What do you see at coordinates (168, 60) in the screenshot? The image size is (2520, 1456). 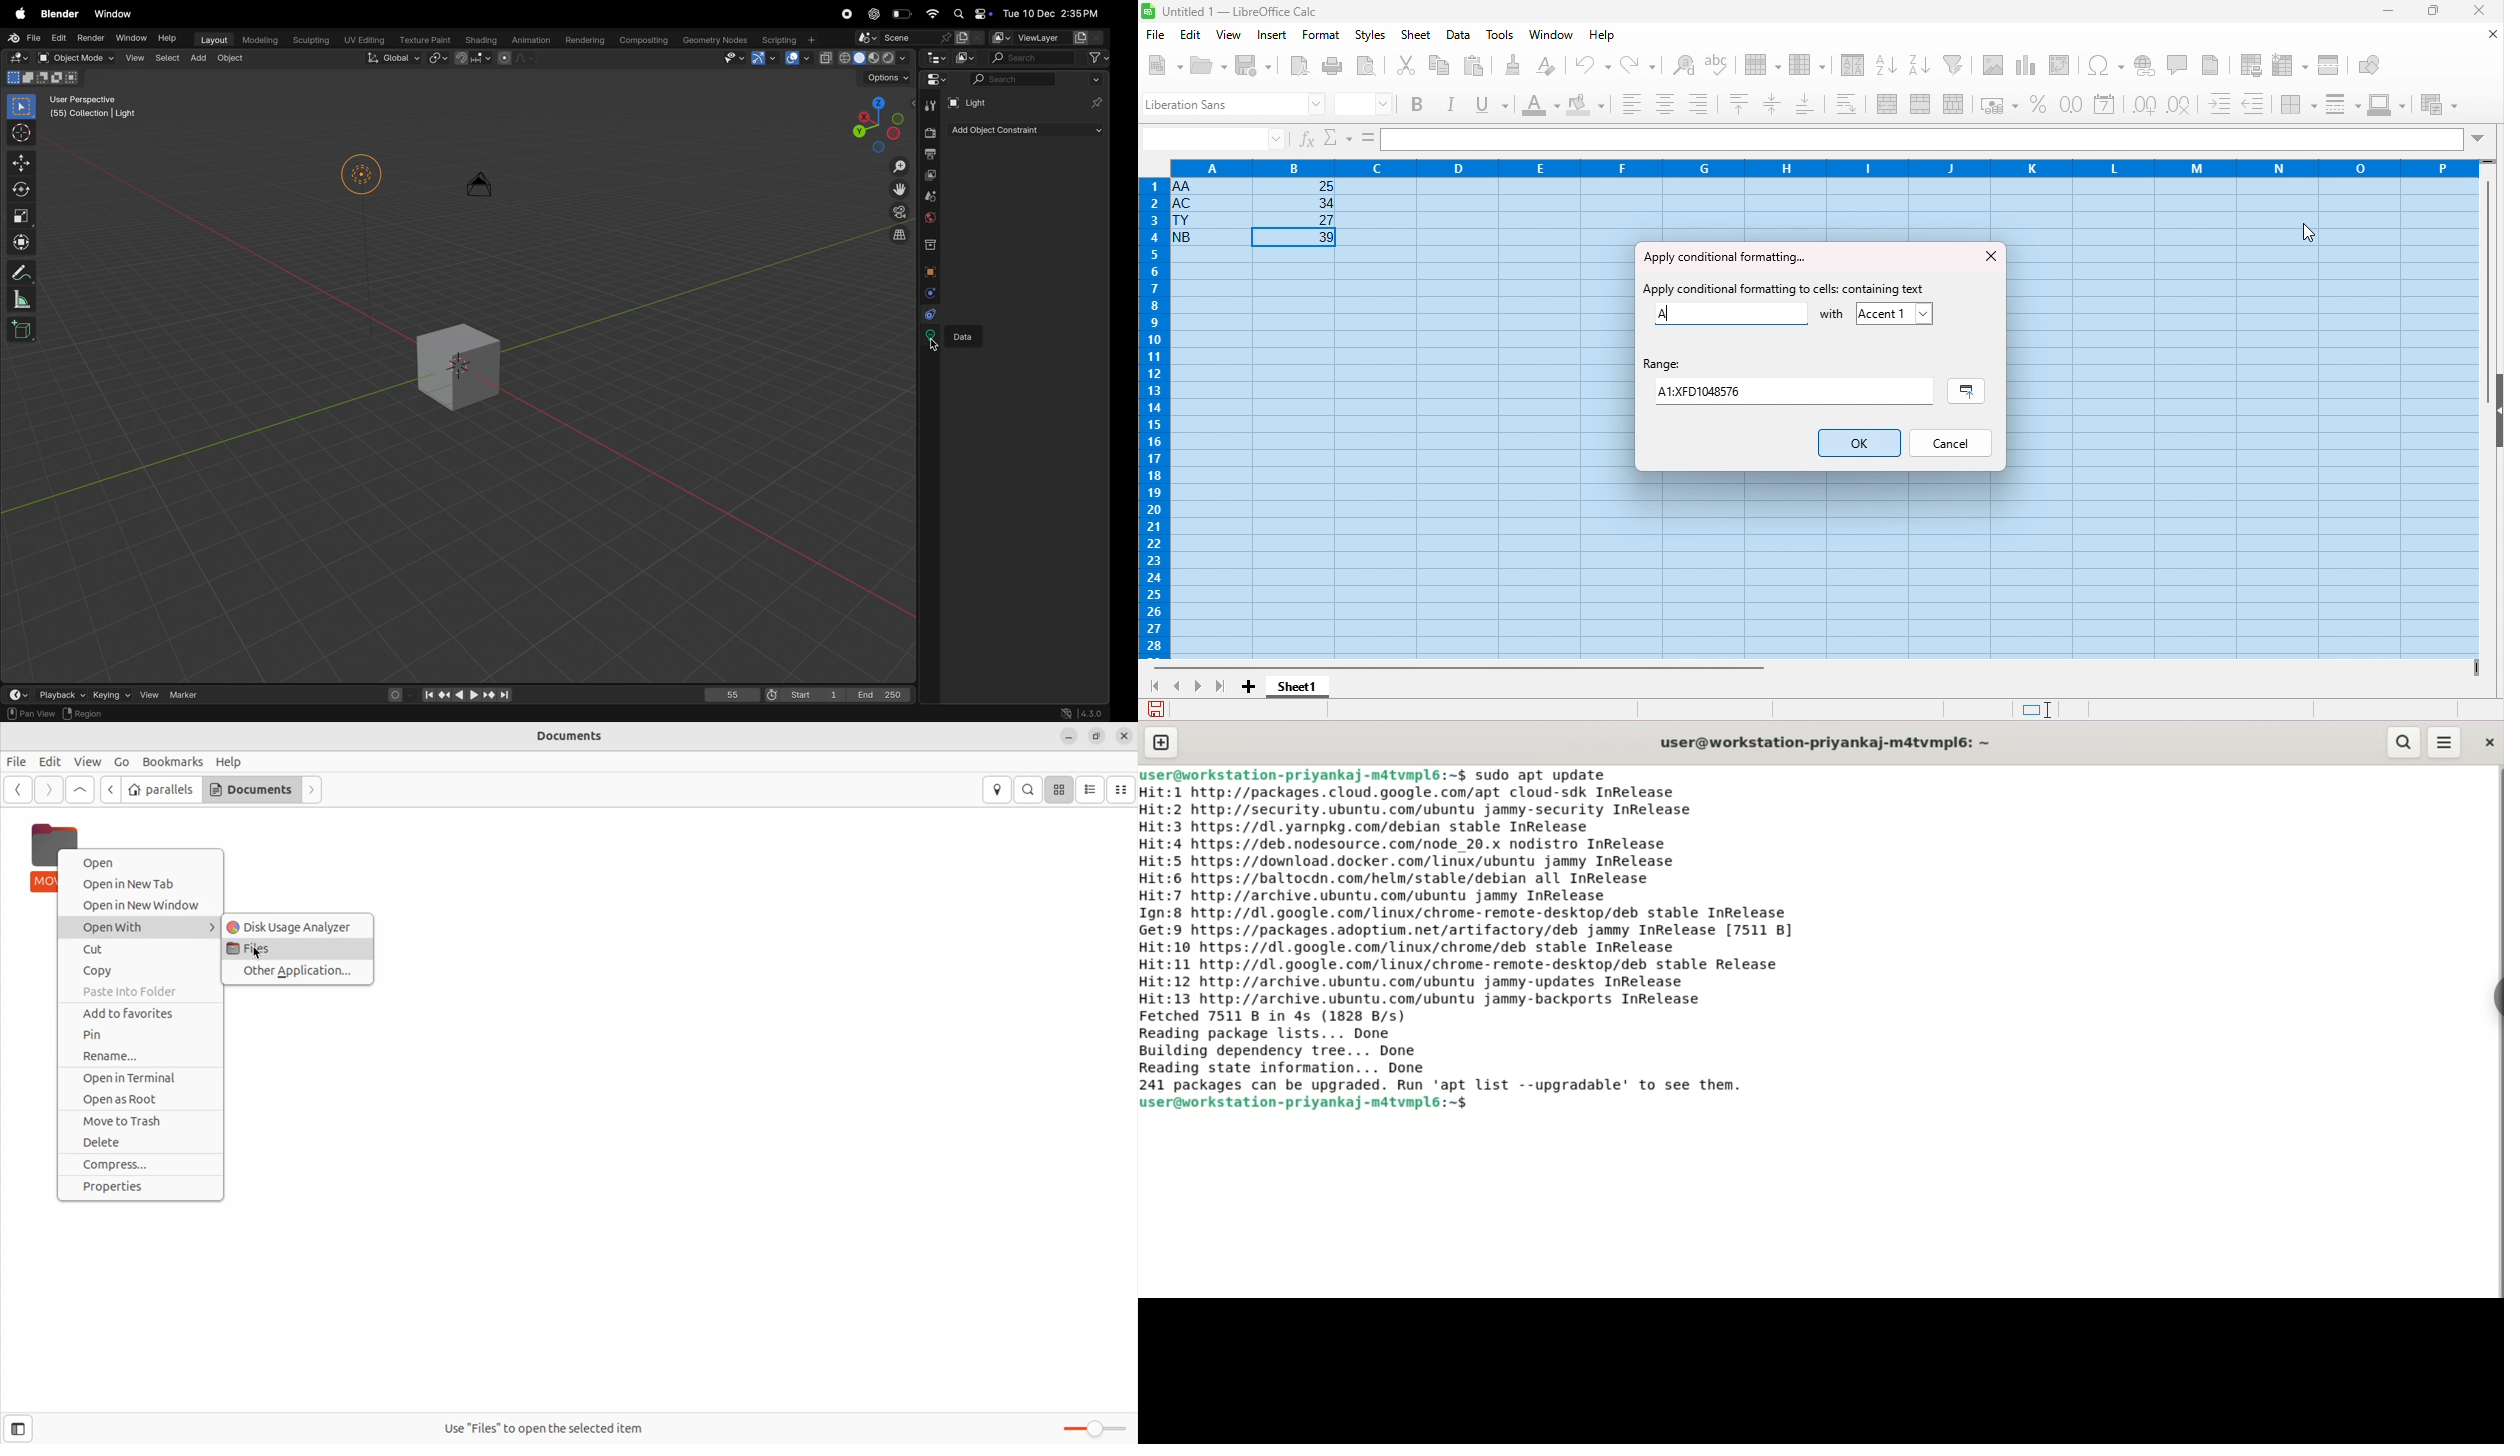 I see `select` at bounding box center [168, 60].